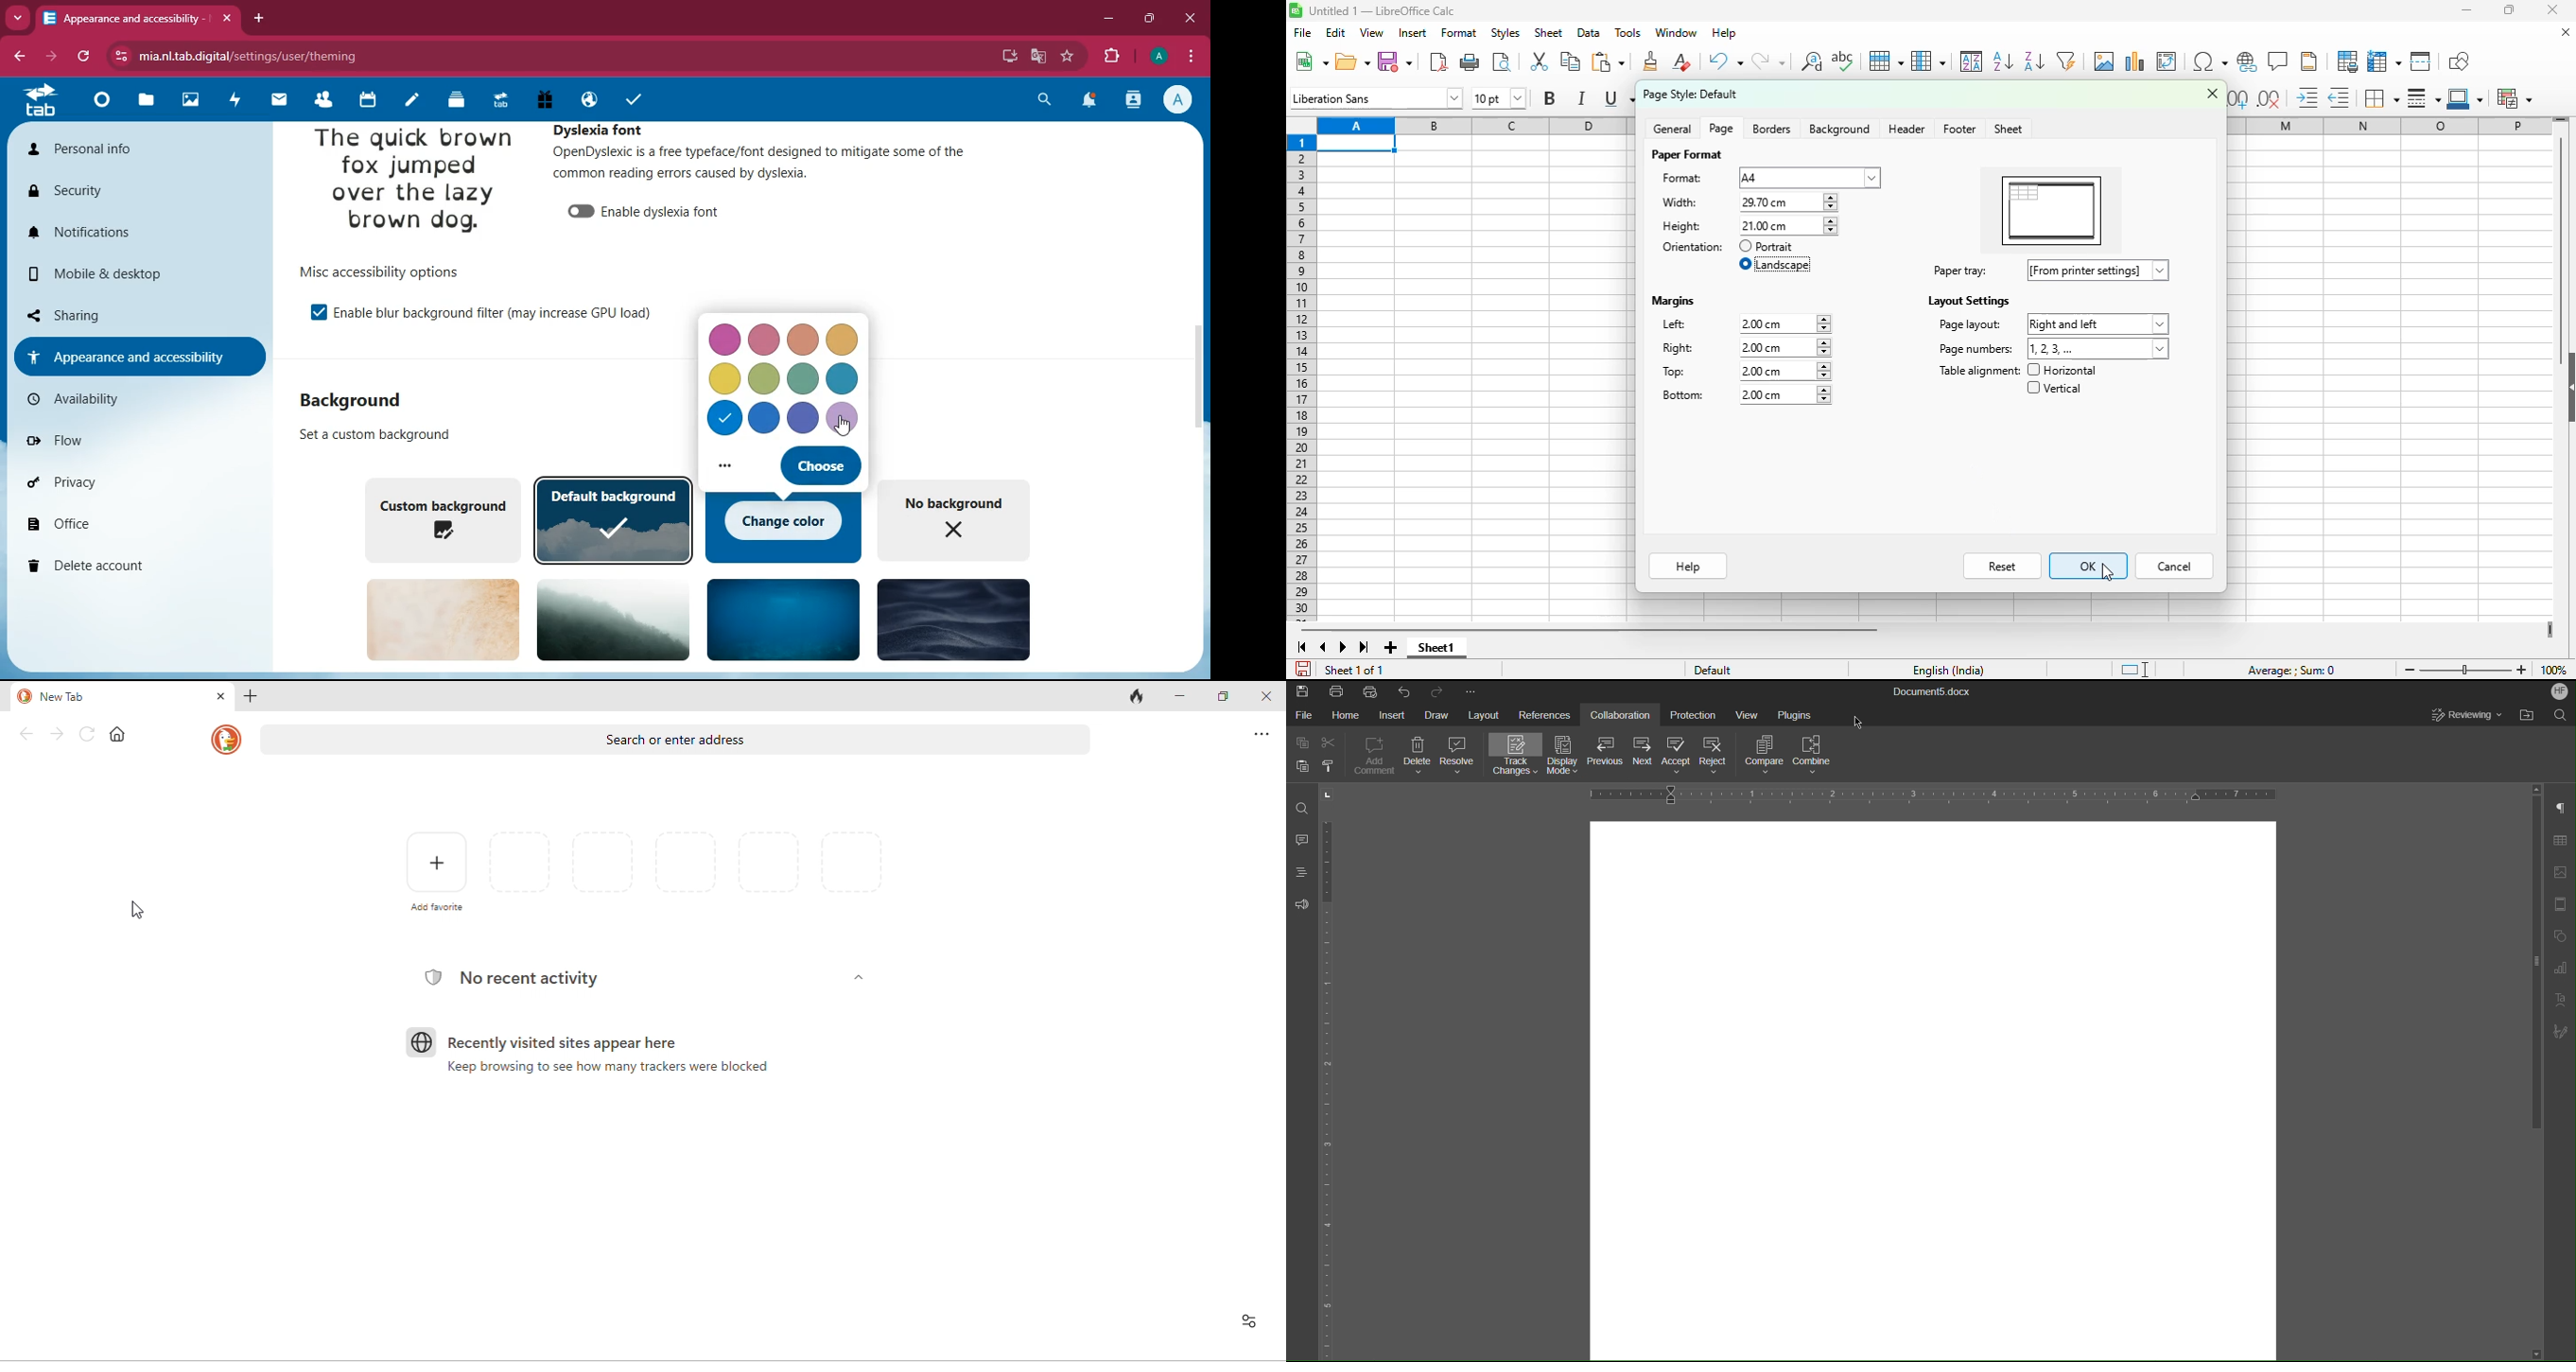  What do you see at coordinates (1812, 61) in the screenshot?
I see `find and replace ` at bounding box center [1812, 61].